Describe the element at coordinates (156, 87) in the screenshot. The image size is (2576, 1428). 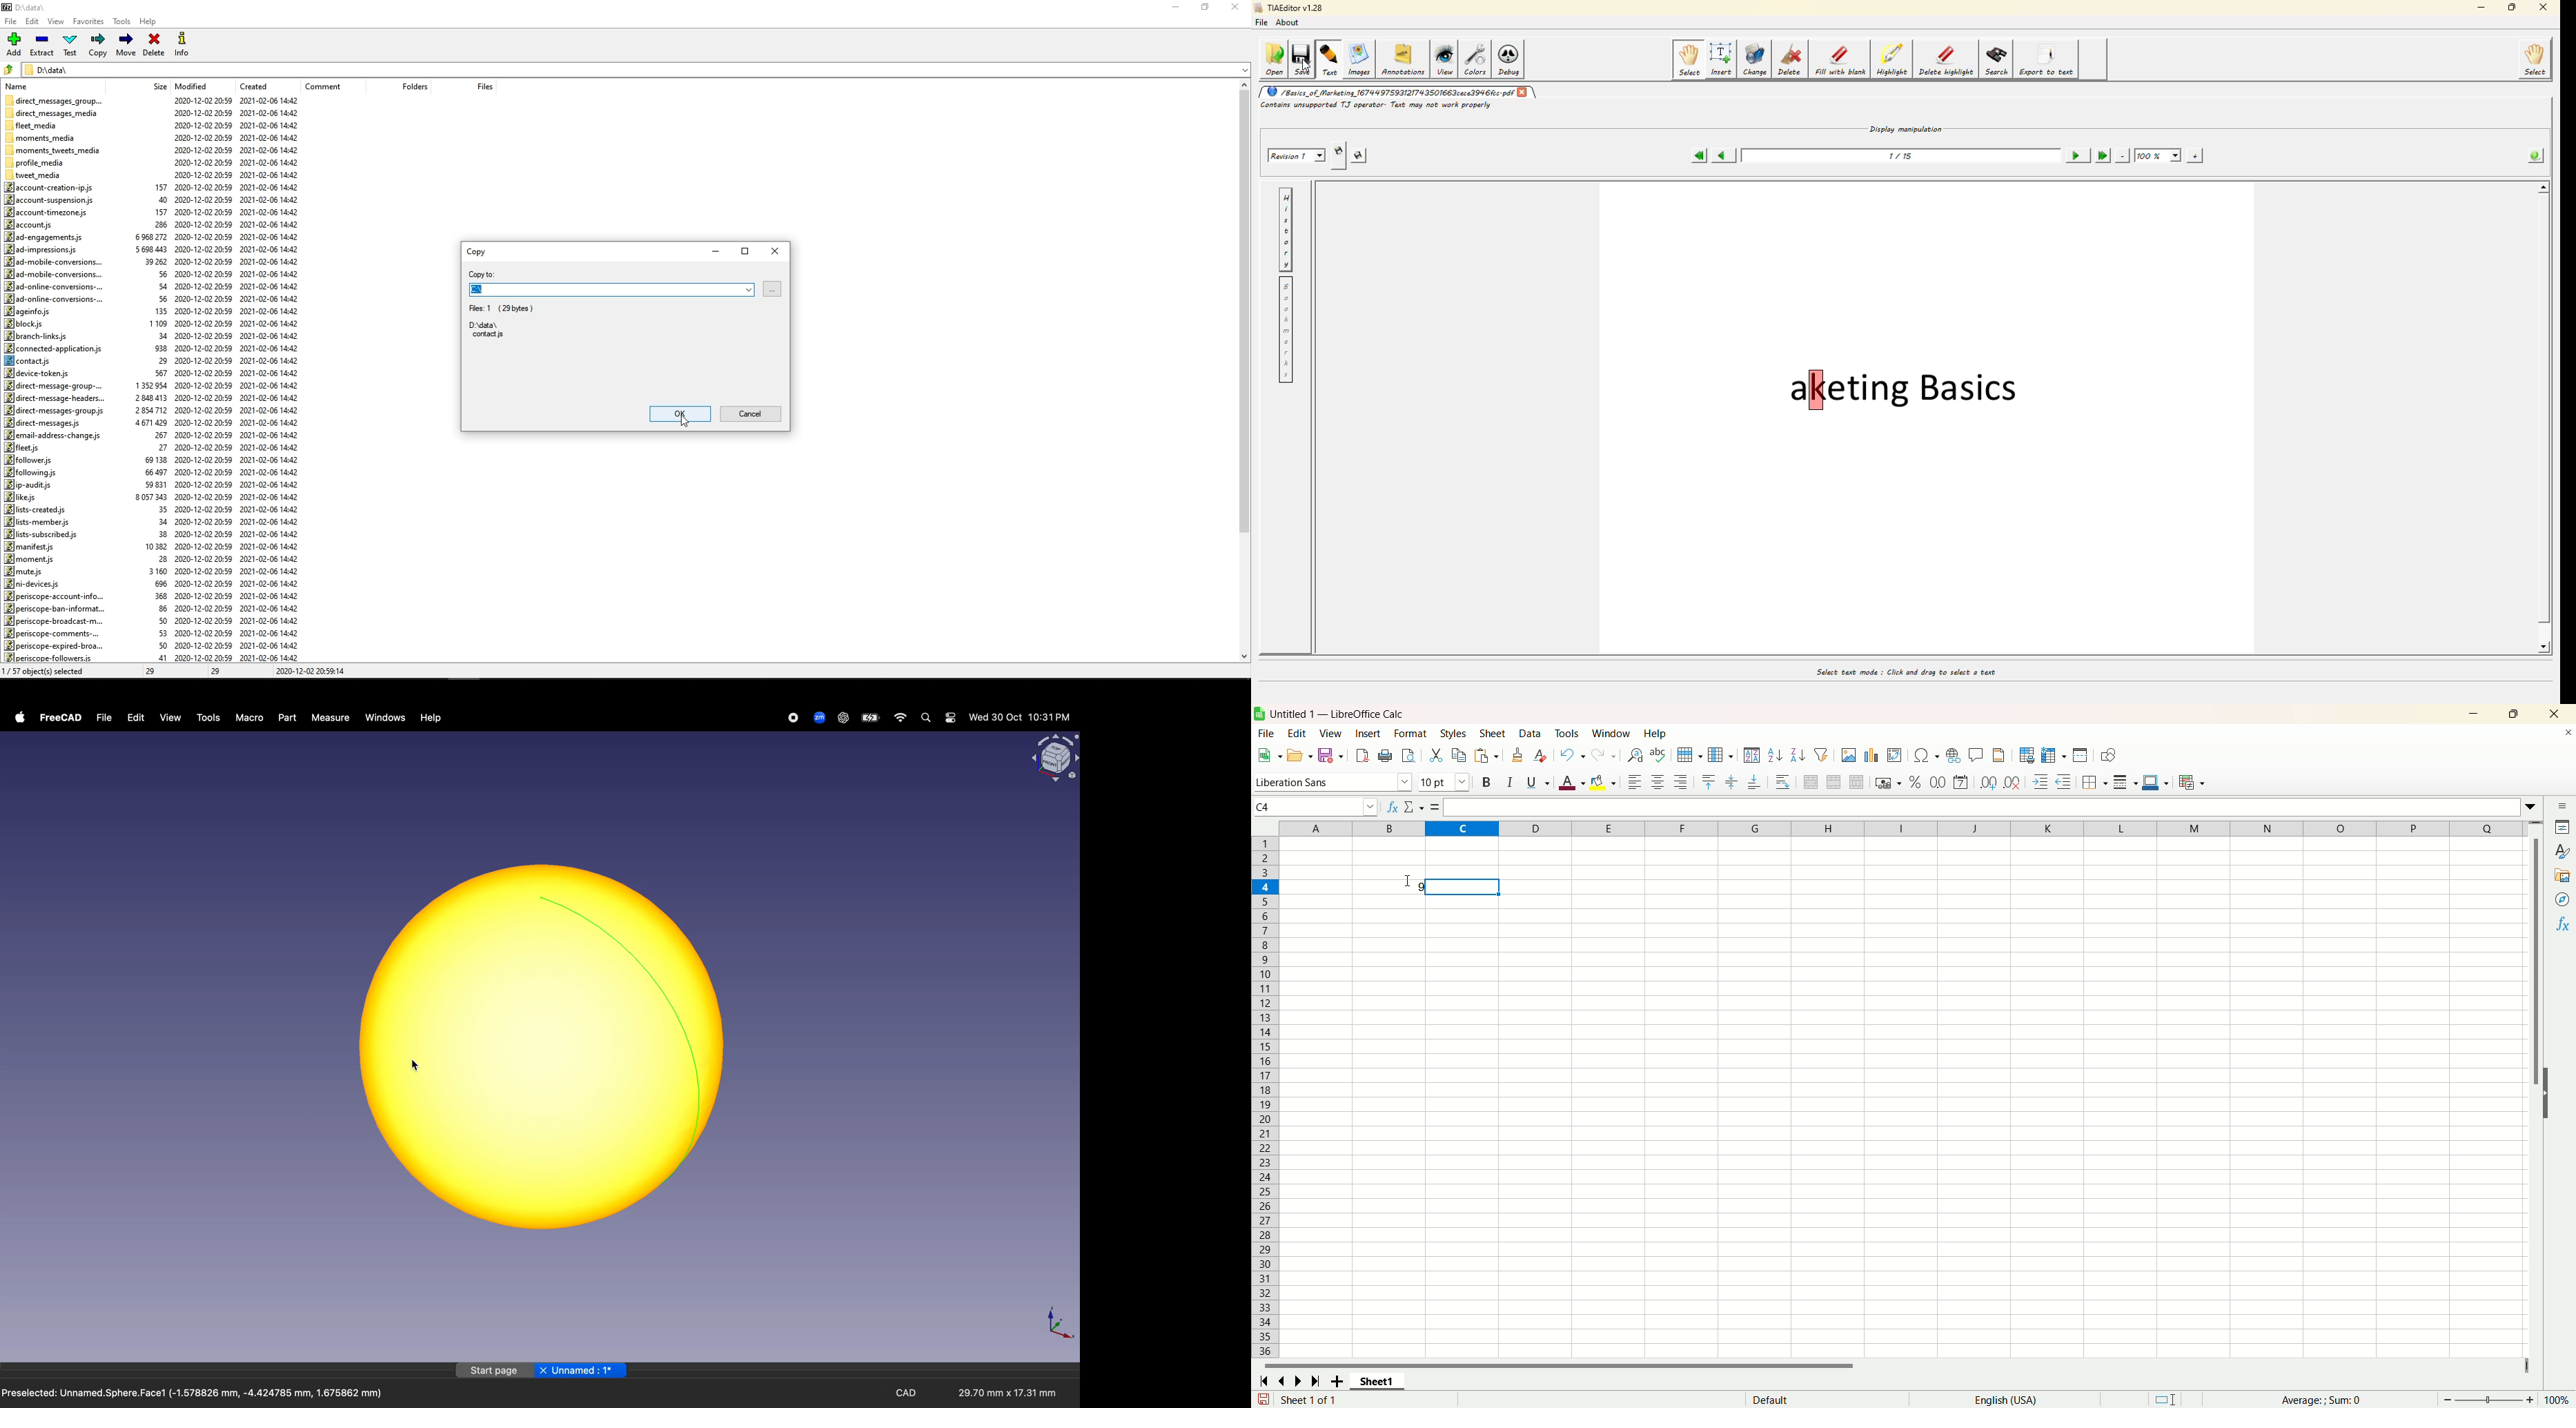
I see `size` at that location.